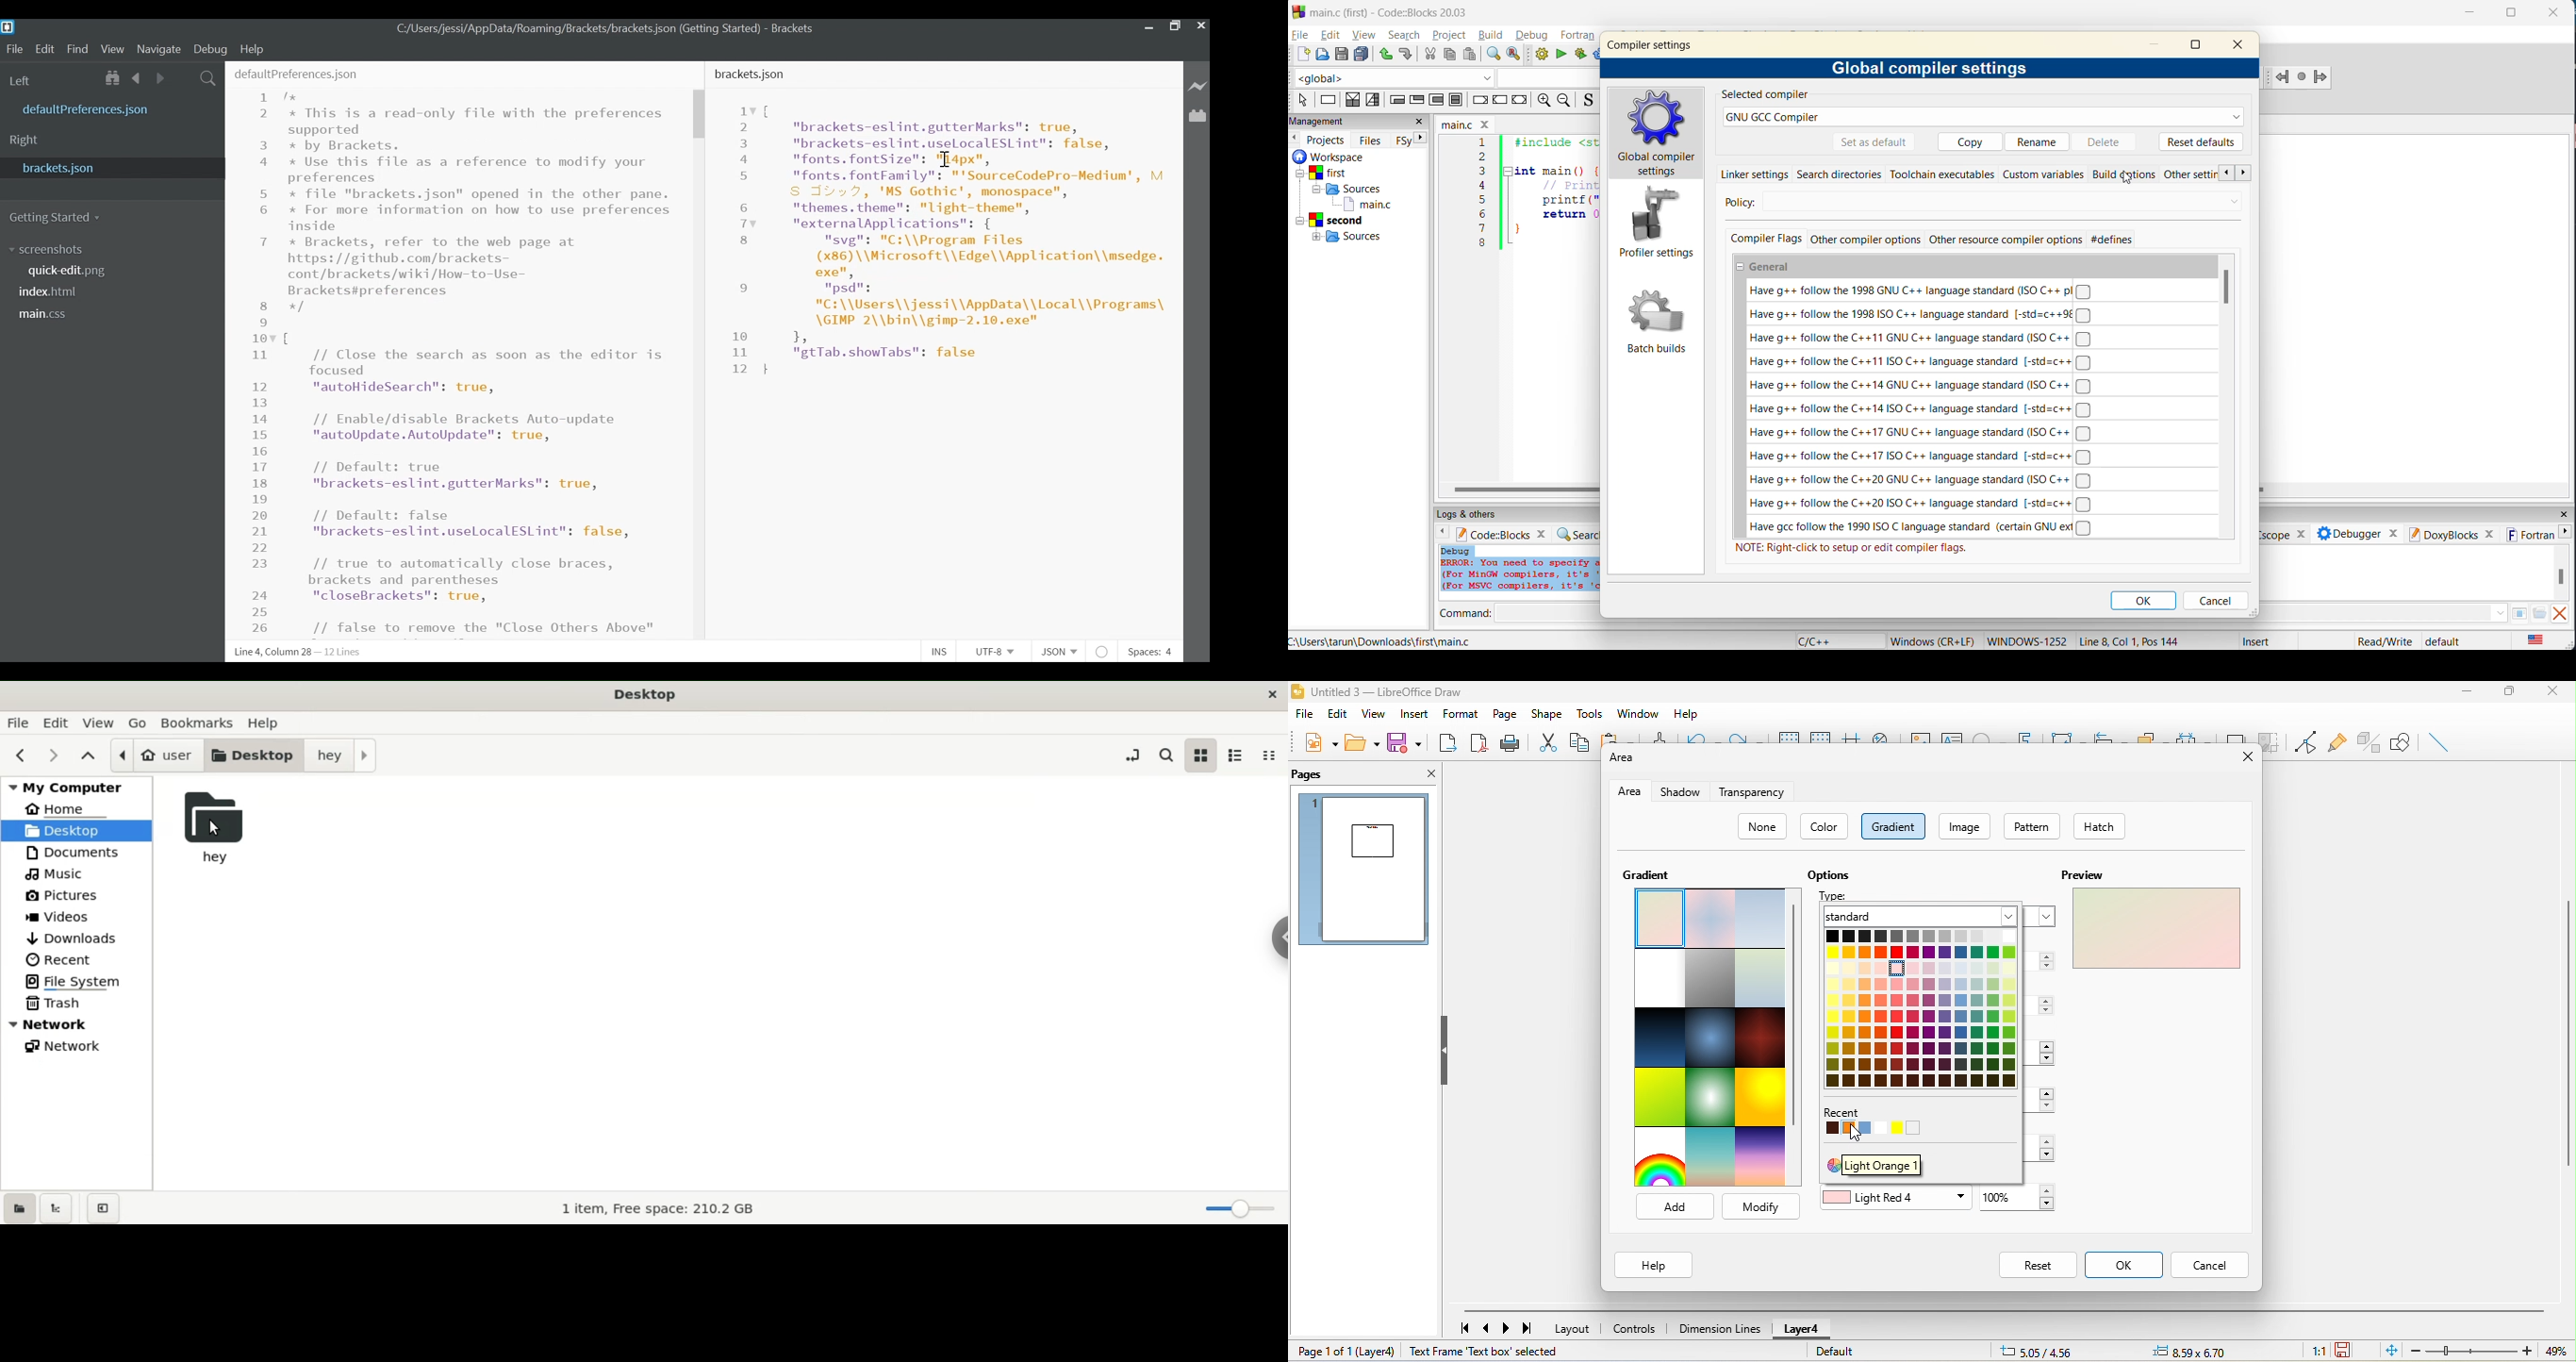 This screenshot has width=2576, height=1372. I want to click on other compiler options, so click(1868, 238).